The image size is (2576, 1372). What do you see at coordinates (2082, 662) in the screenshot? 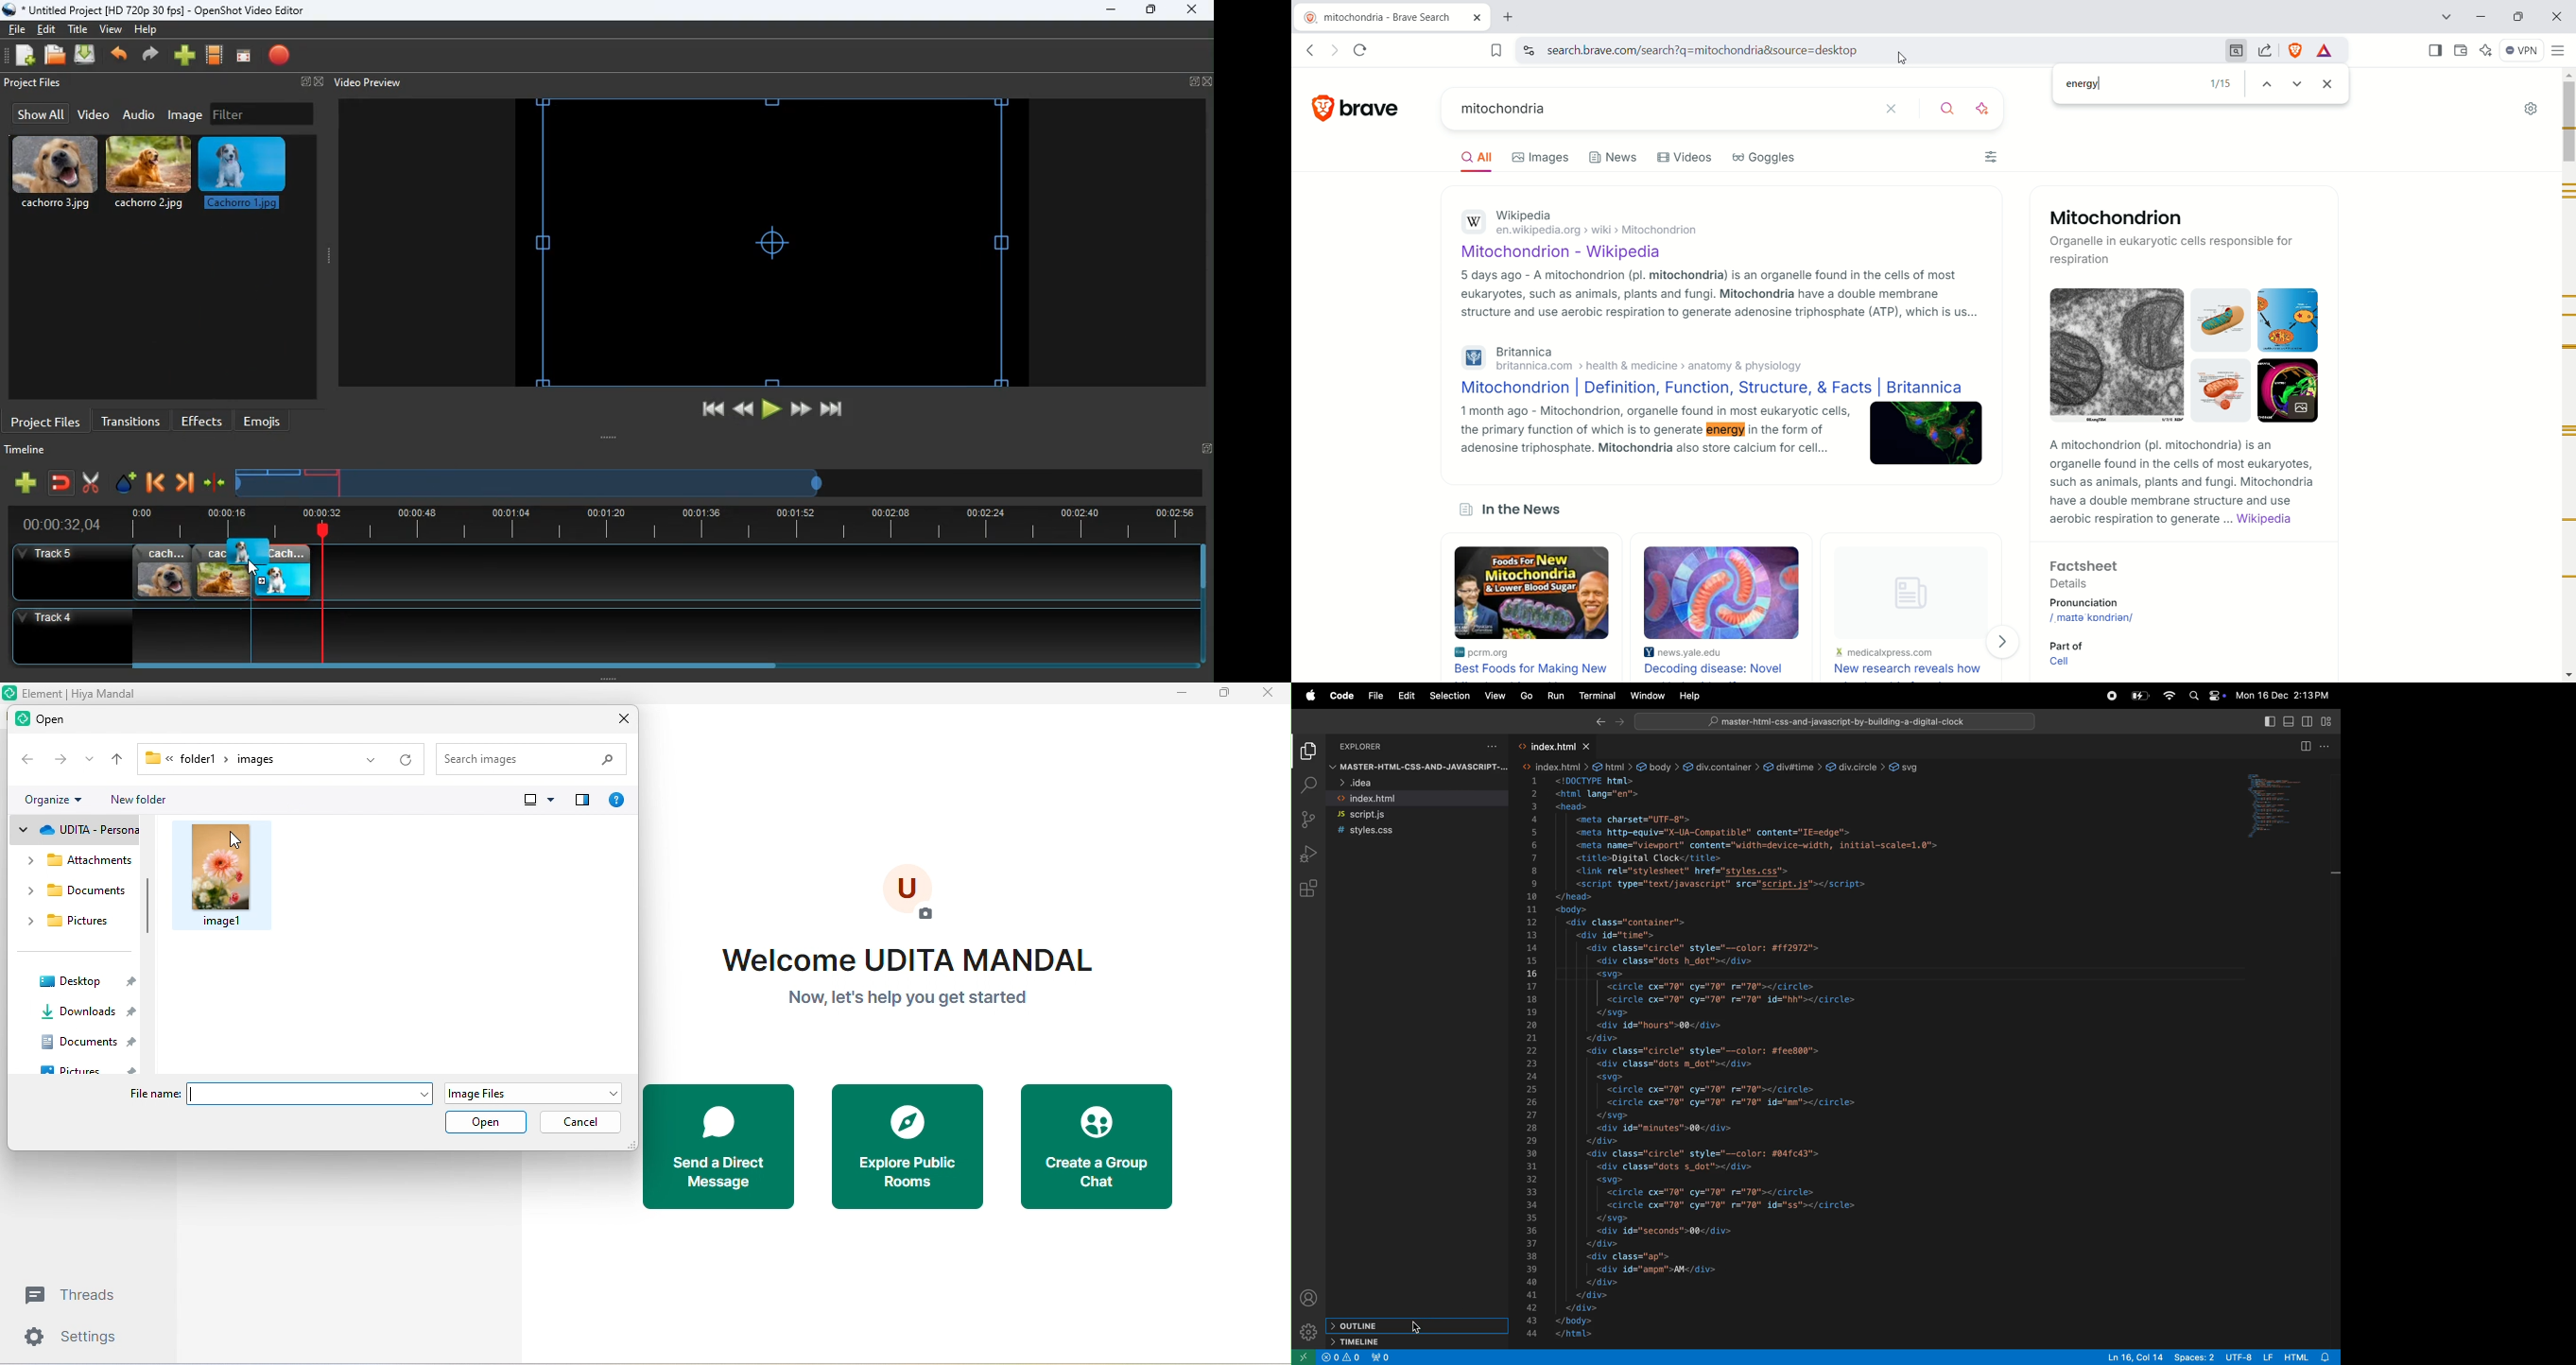
I see `Cell` at bounding box center [2082, 662].